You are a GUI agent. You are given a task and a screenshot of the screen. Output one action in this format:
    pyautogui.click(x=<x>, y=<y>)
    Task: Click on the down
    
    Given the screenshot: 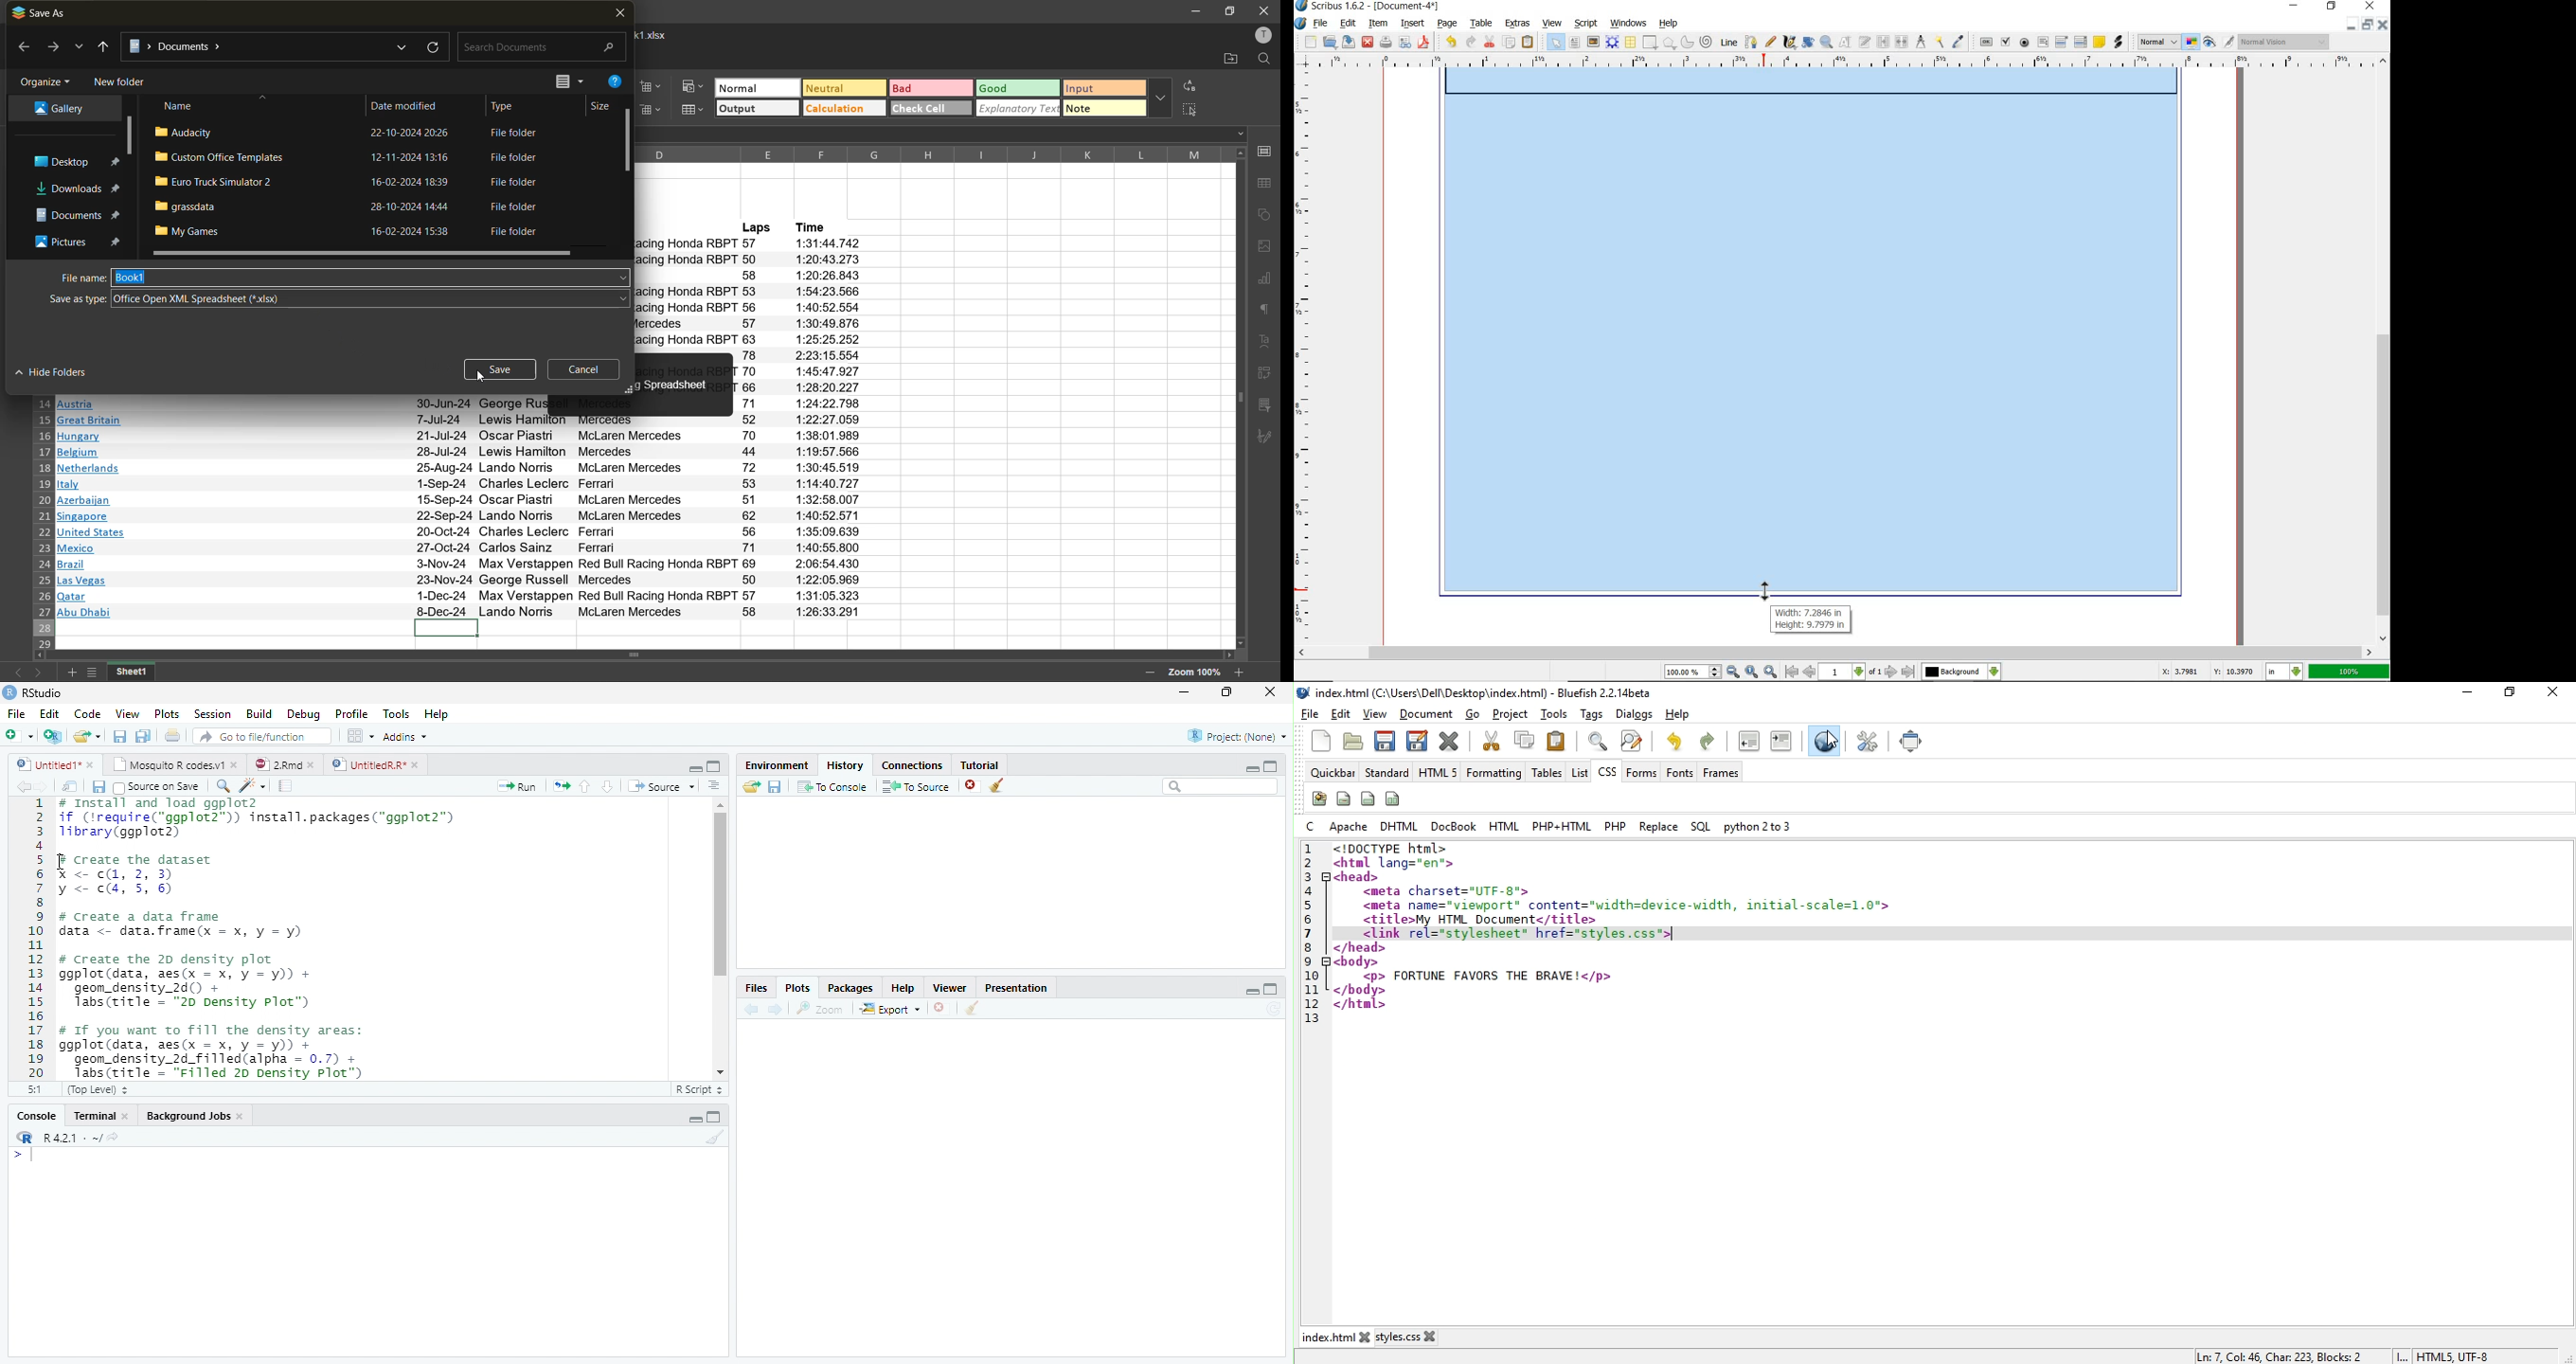 What is the action you would take?
    pyautogui.click(x=607, y=786)
    